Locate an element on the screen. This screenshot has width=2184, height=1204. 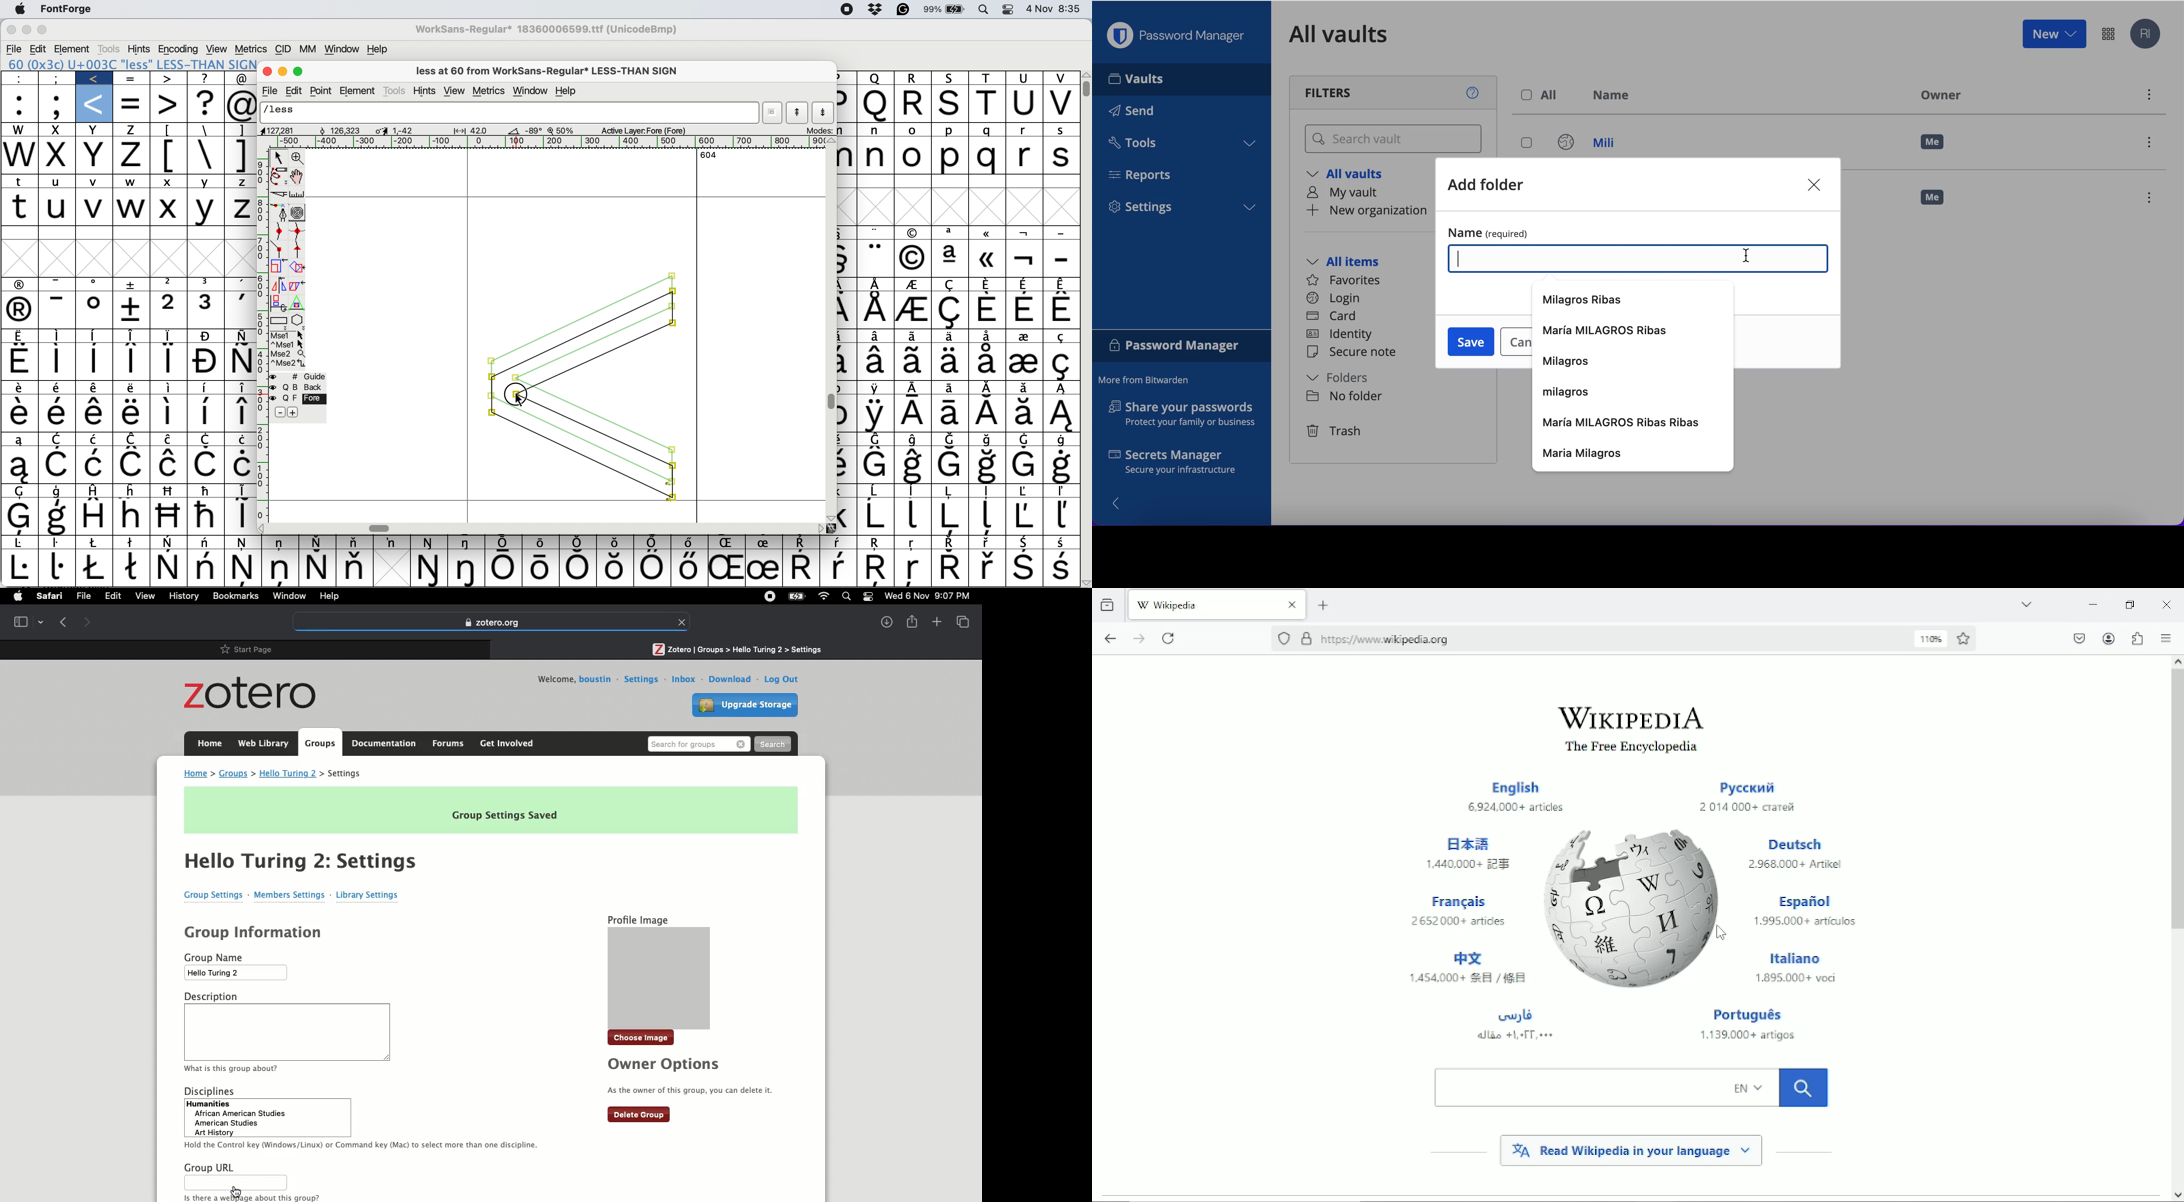
Symbol is located at coordinates (57, 466).